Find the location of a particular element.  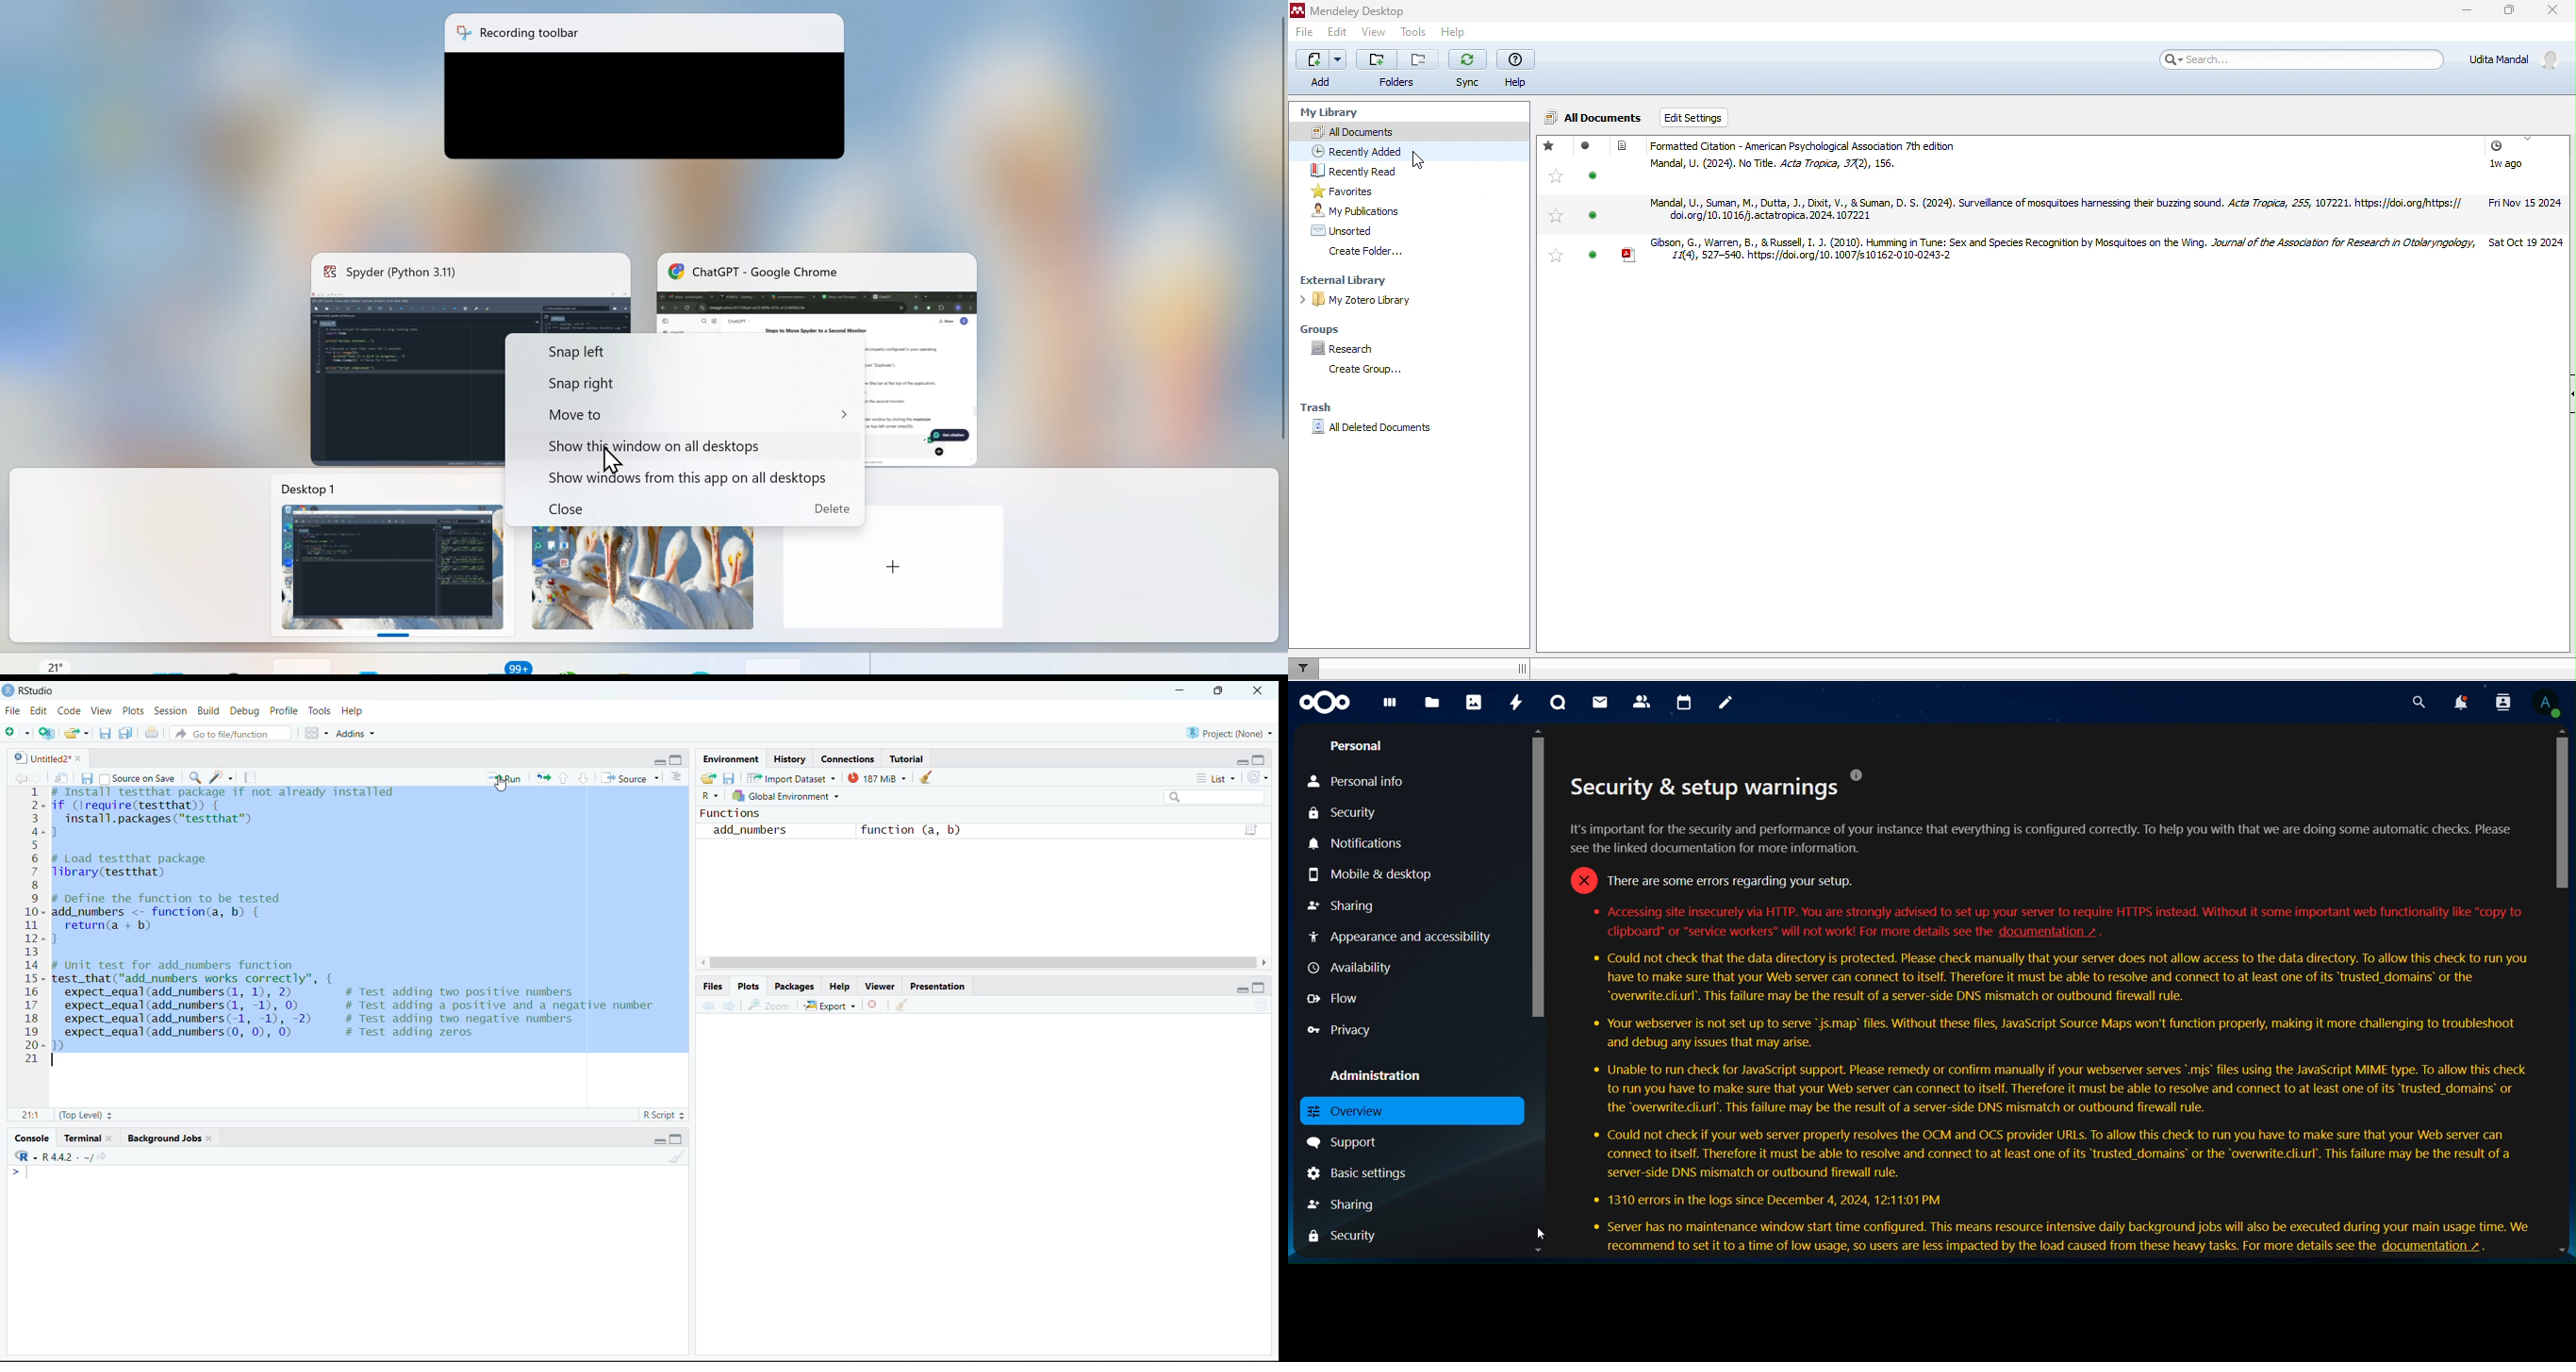

folders is located at coordinates (1398, 71).